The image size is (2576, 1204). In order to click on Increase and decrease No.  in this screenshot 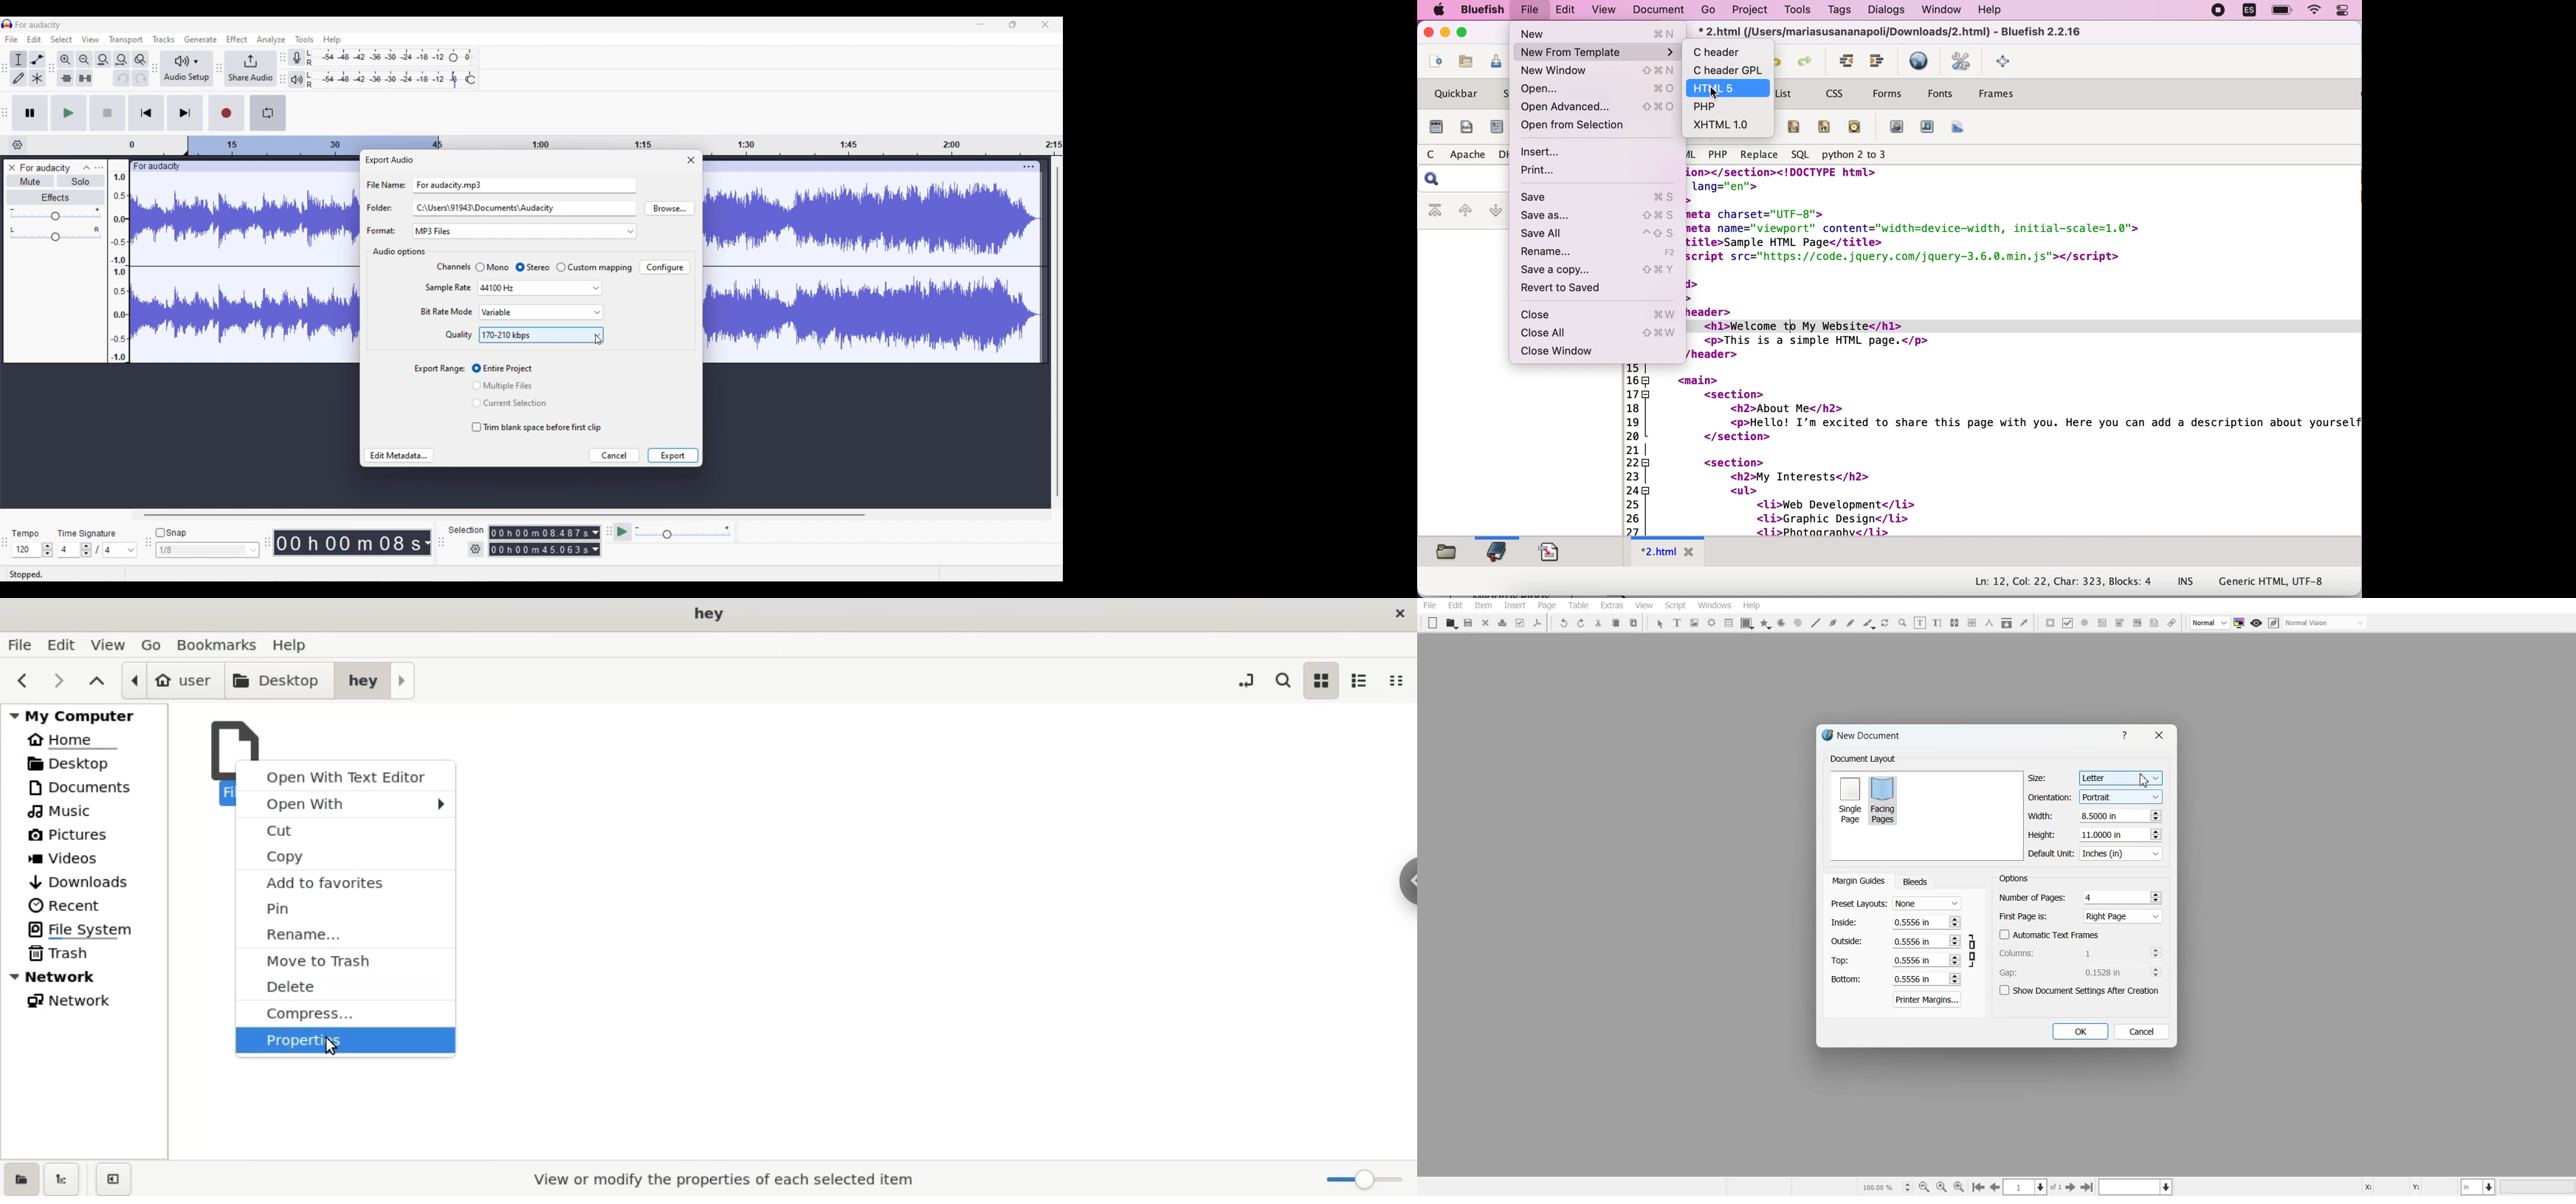, I will do `click(1955, 960)`.